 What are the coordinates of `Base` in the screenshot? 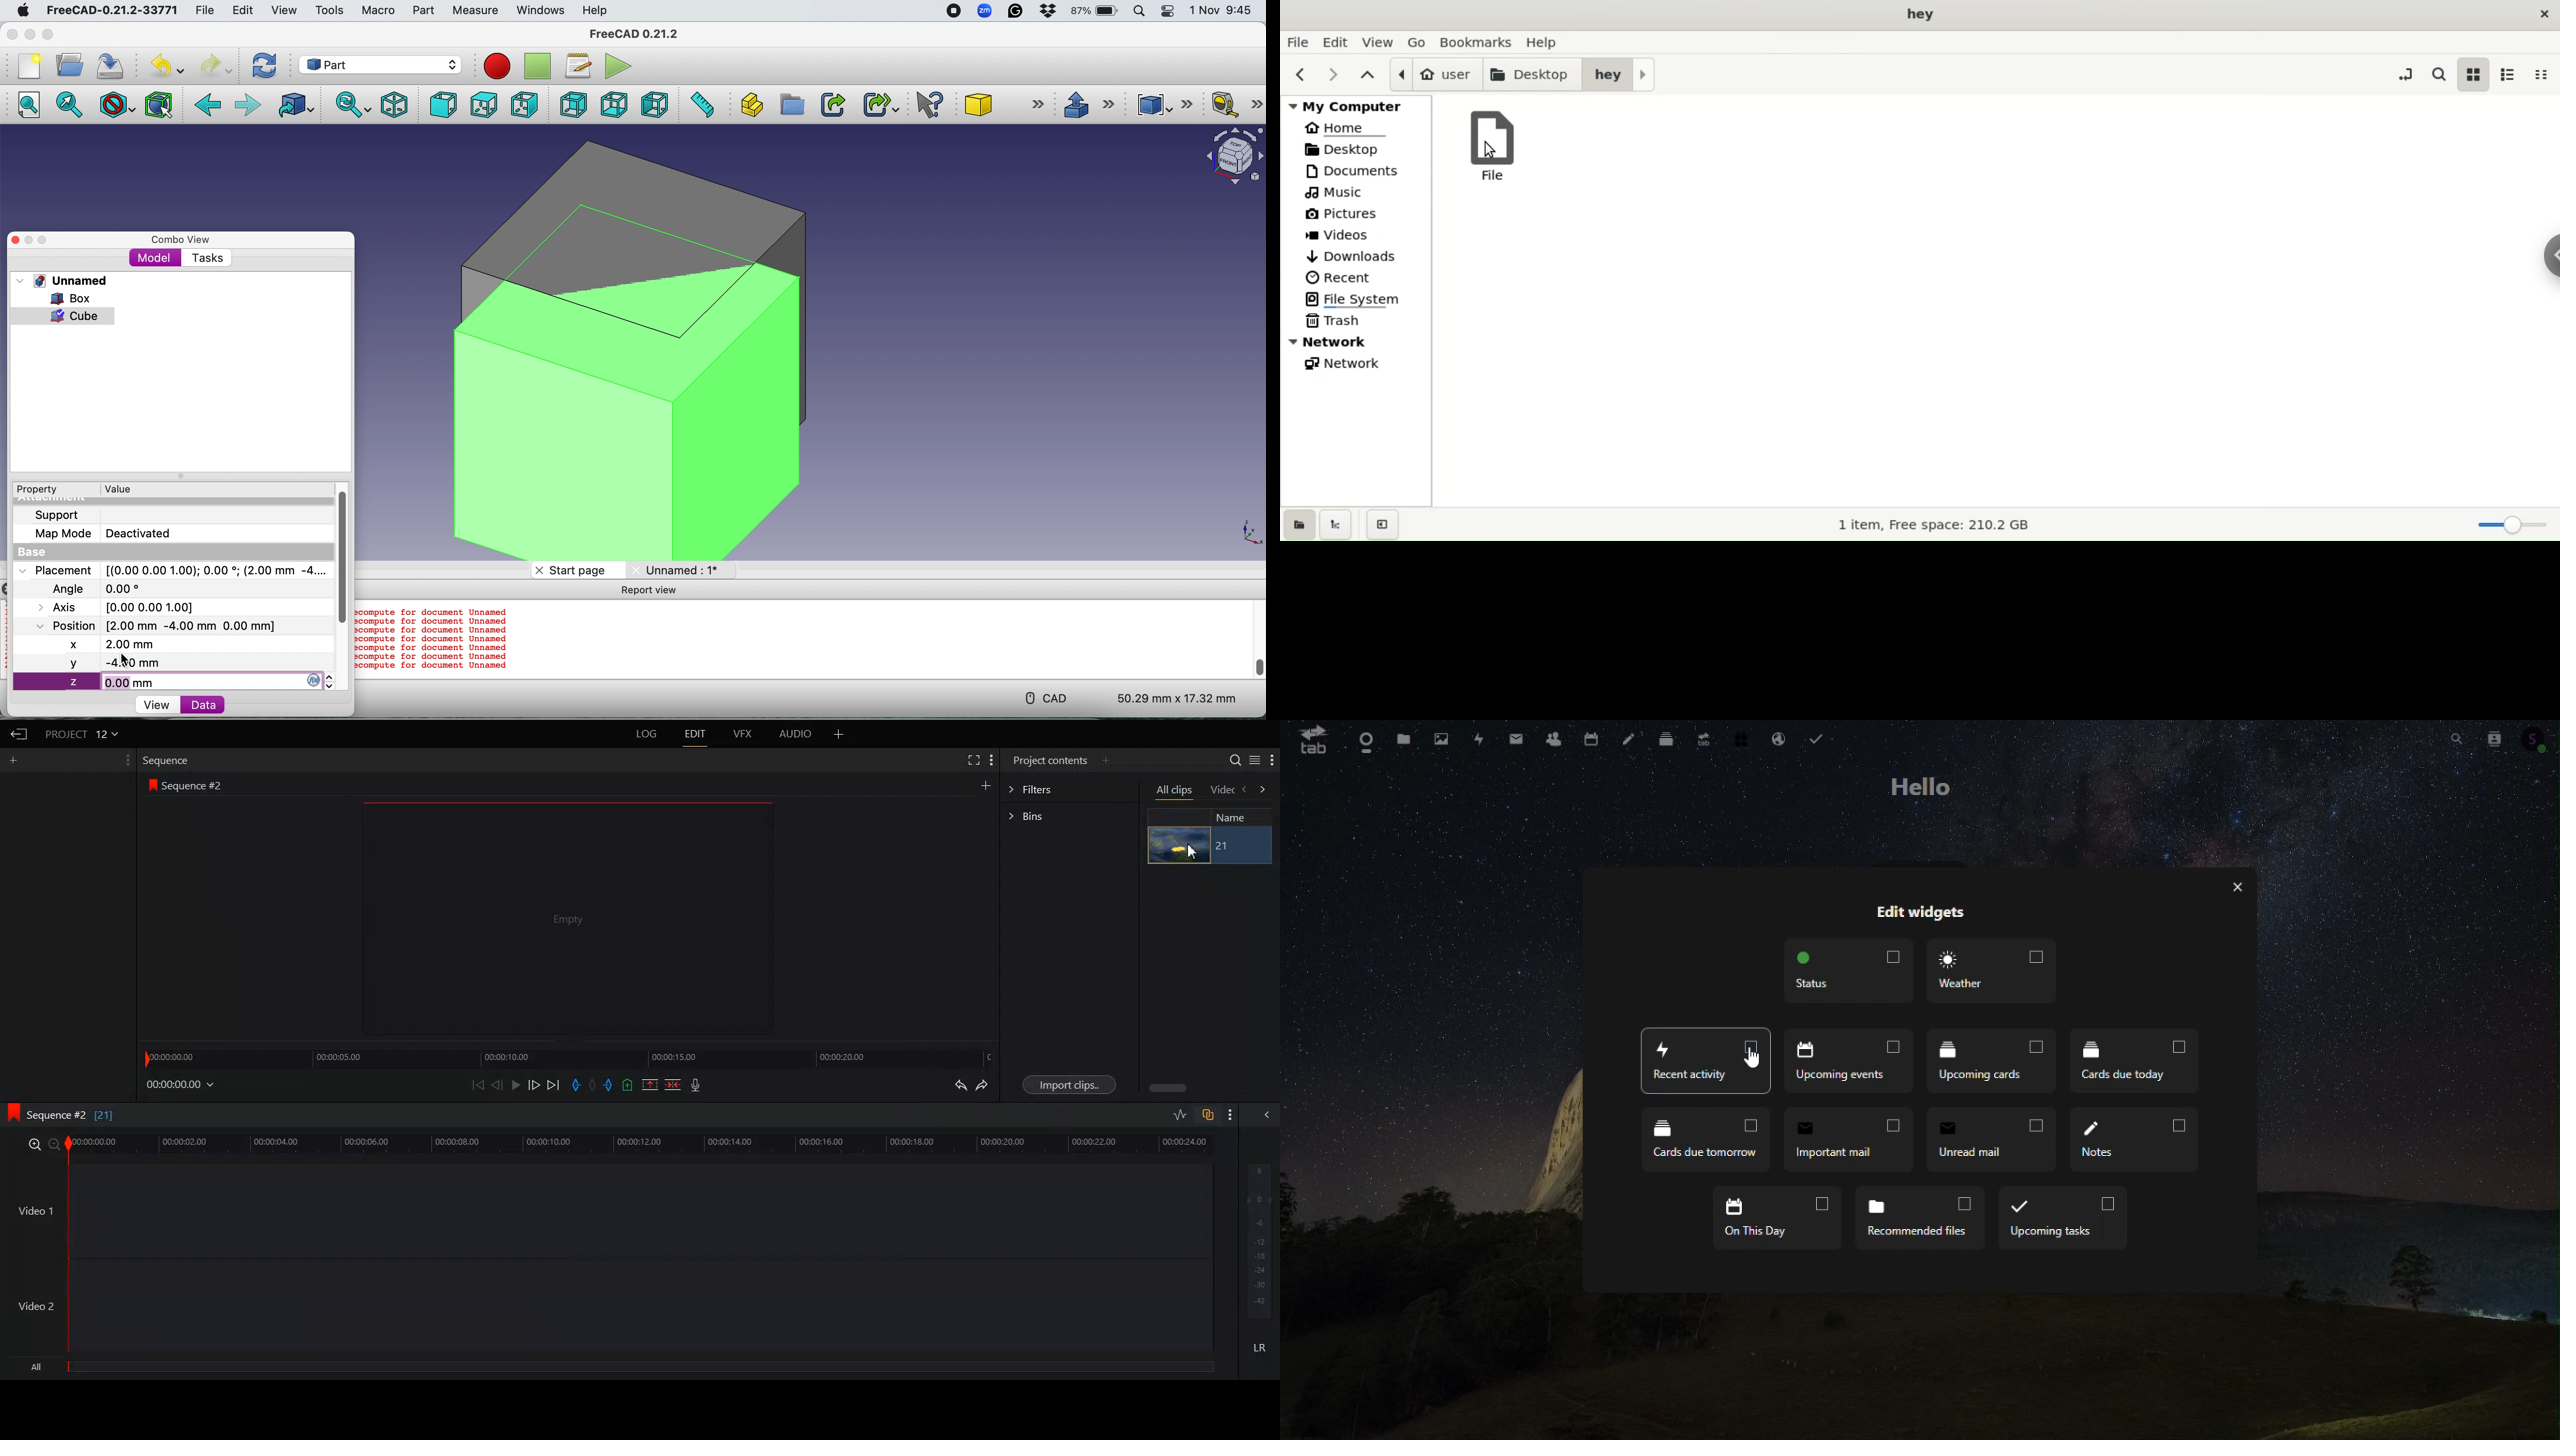 It's located at (42, 552).